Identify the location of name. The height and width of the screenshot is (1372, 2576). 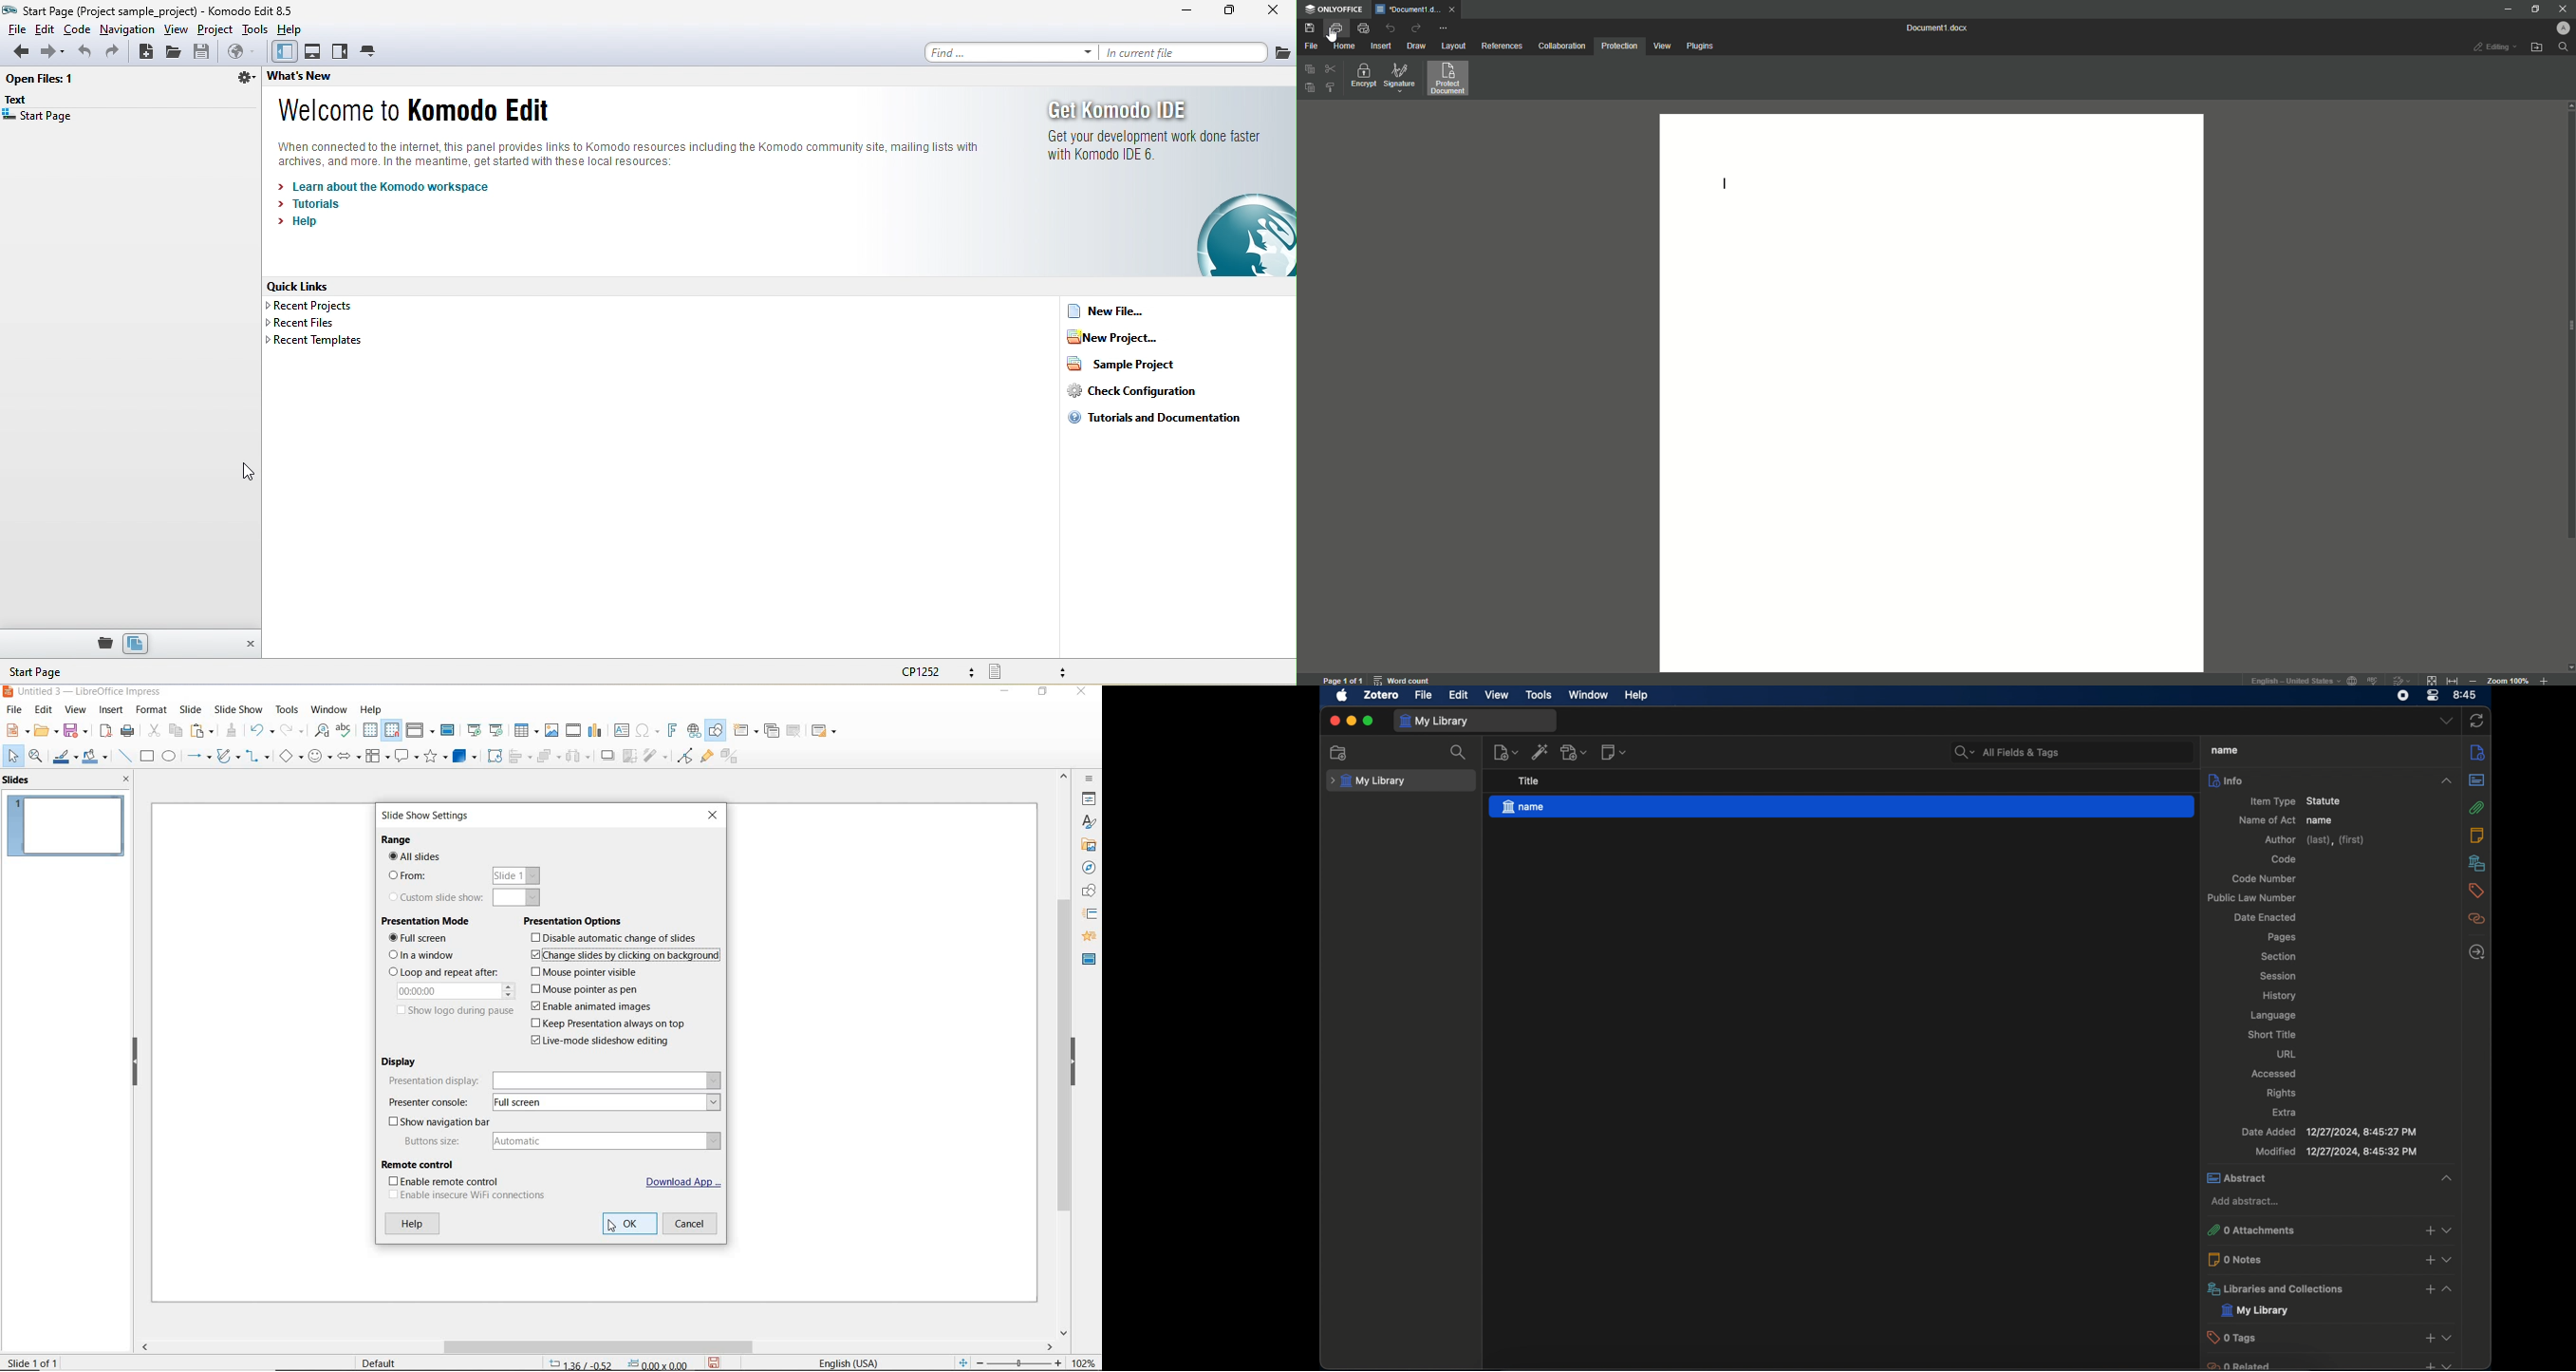
(1842, 807).